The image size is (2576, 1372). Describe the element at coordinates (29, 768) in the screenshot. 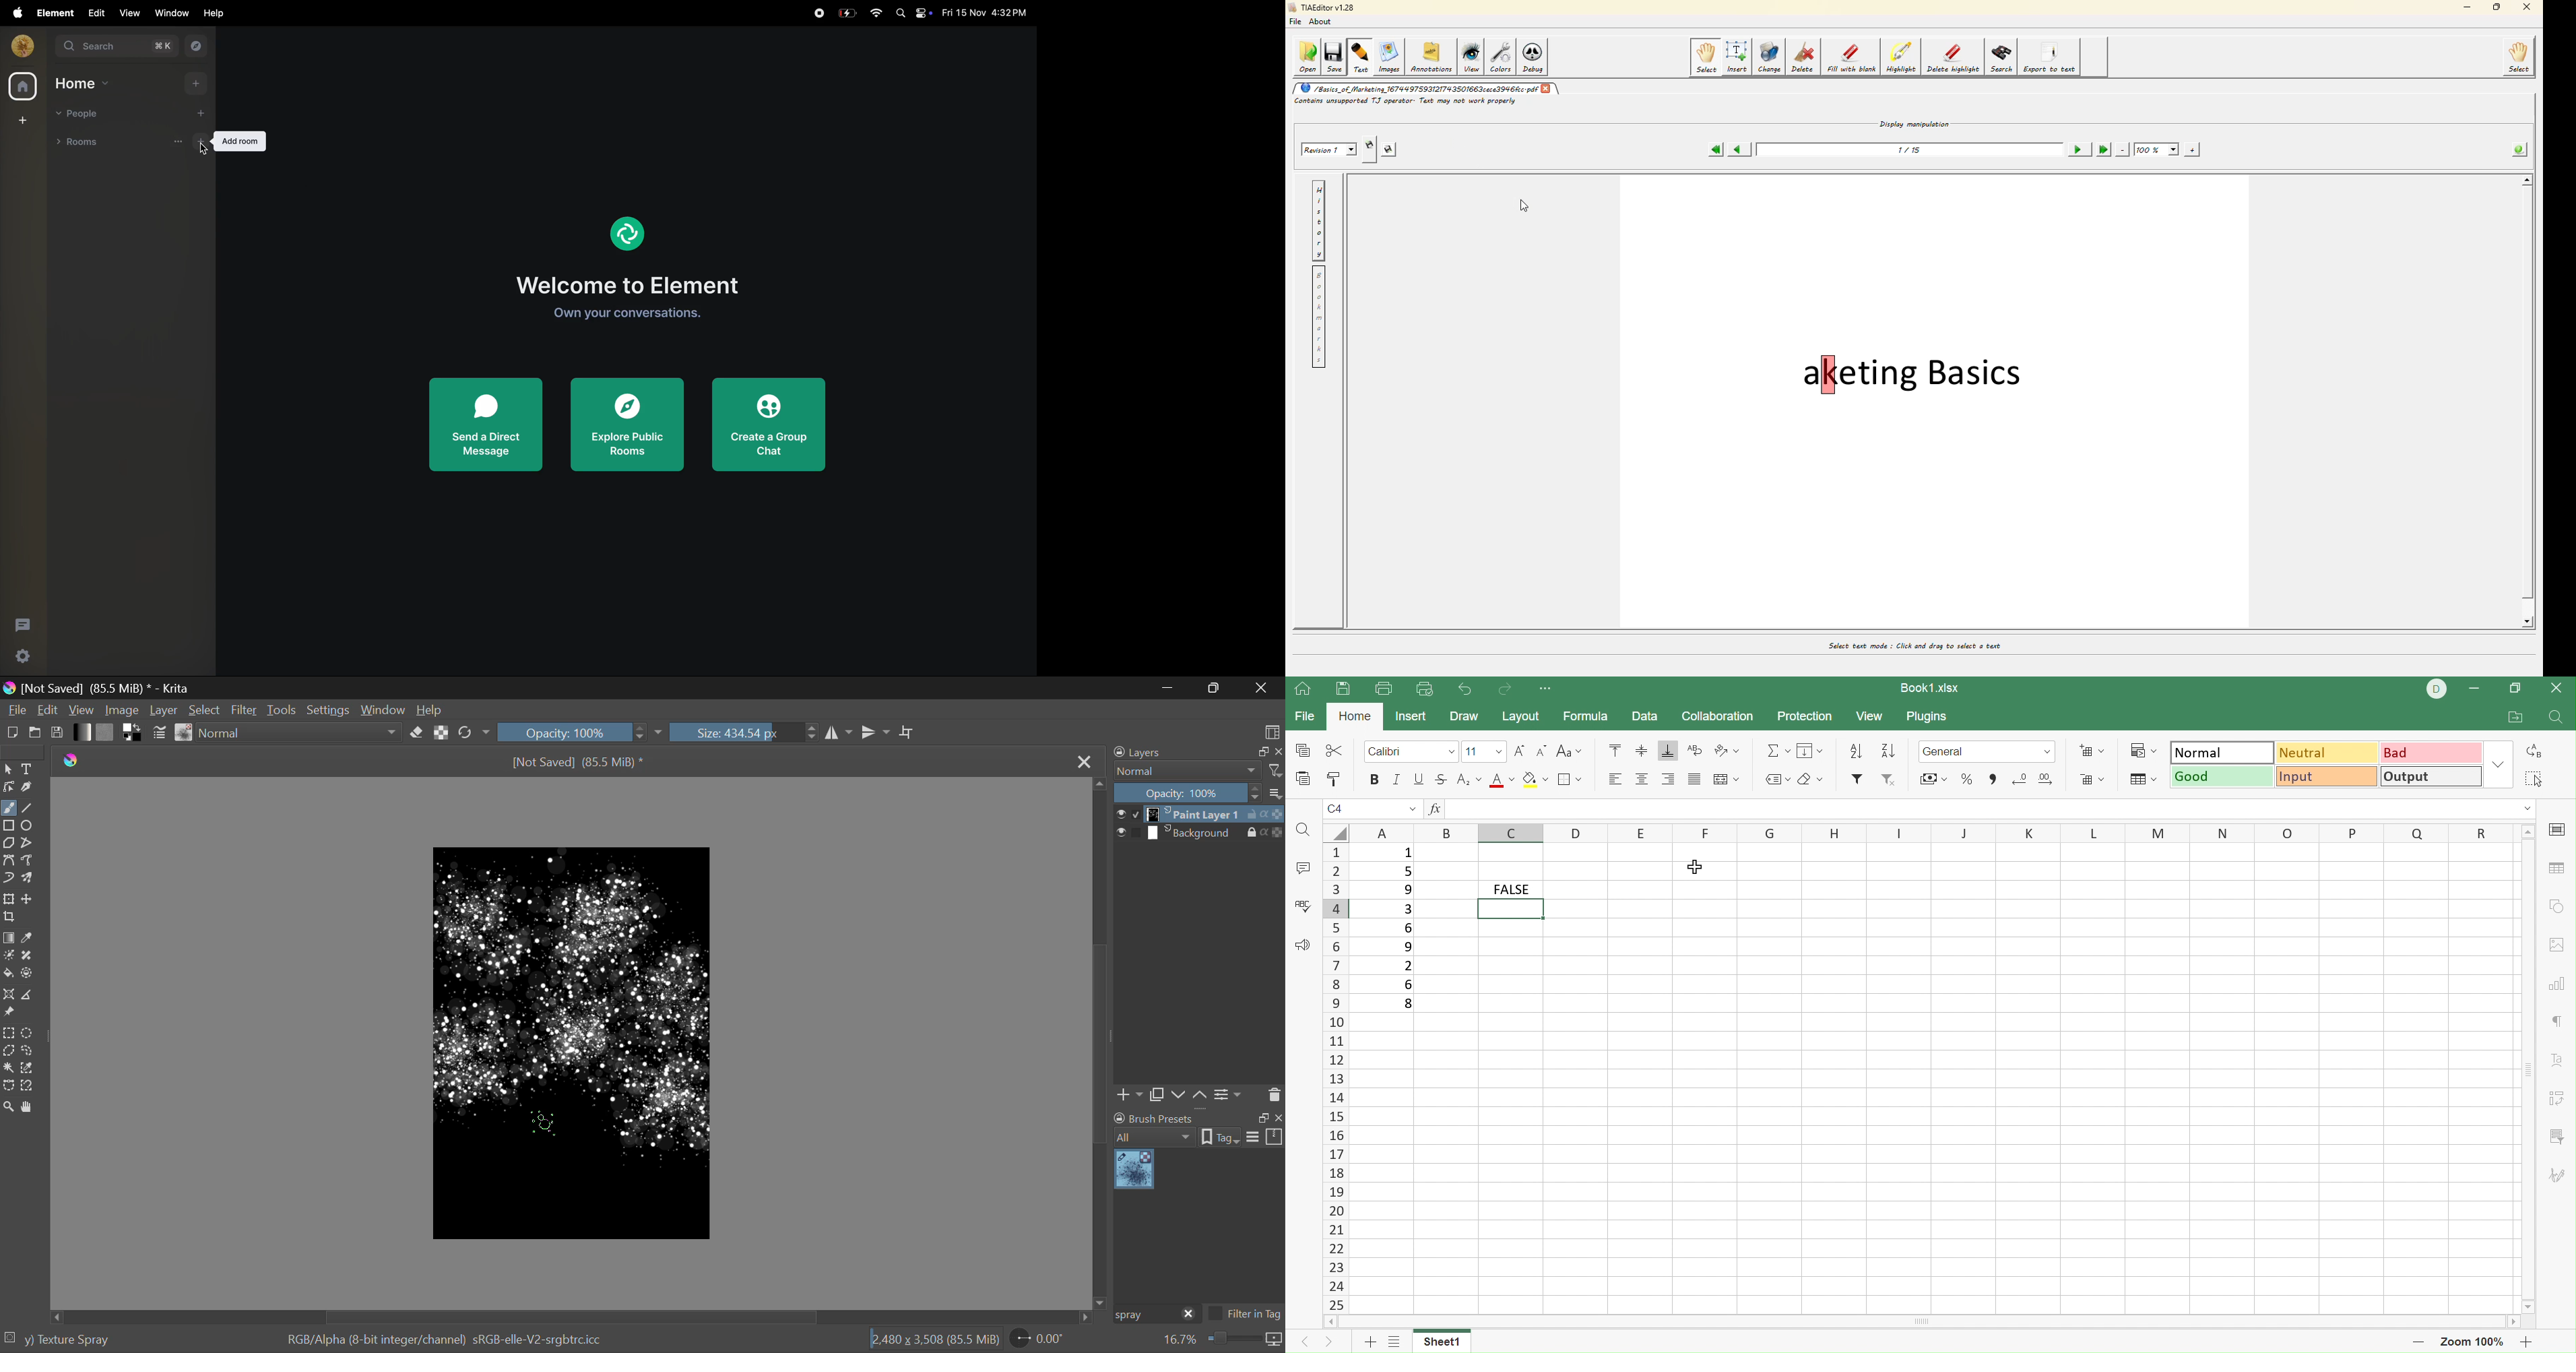

I see `Text` at that location.